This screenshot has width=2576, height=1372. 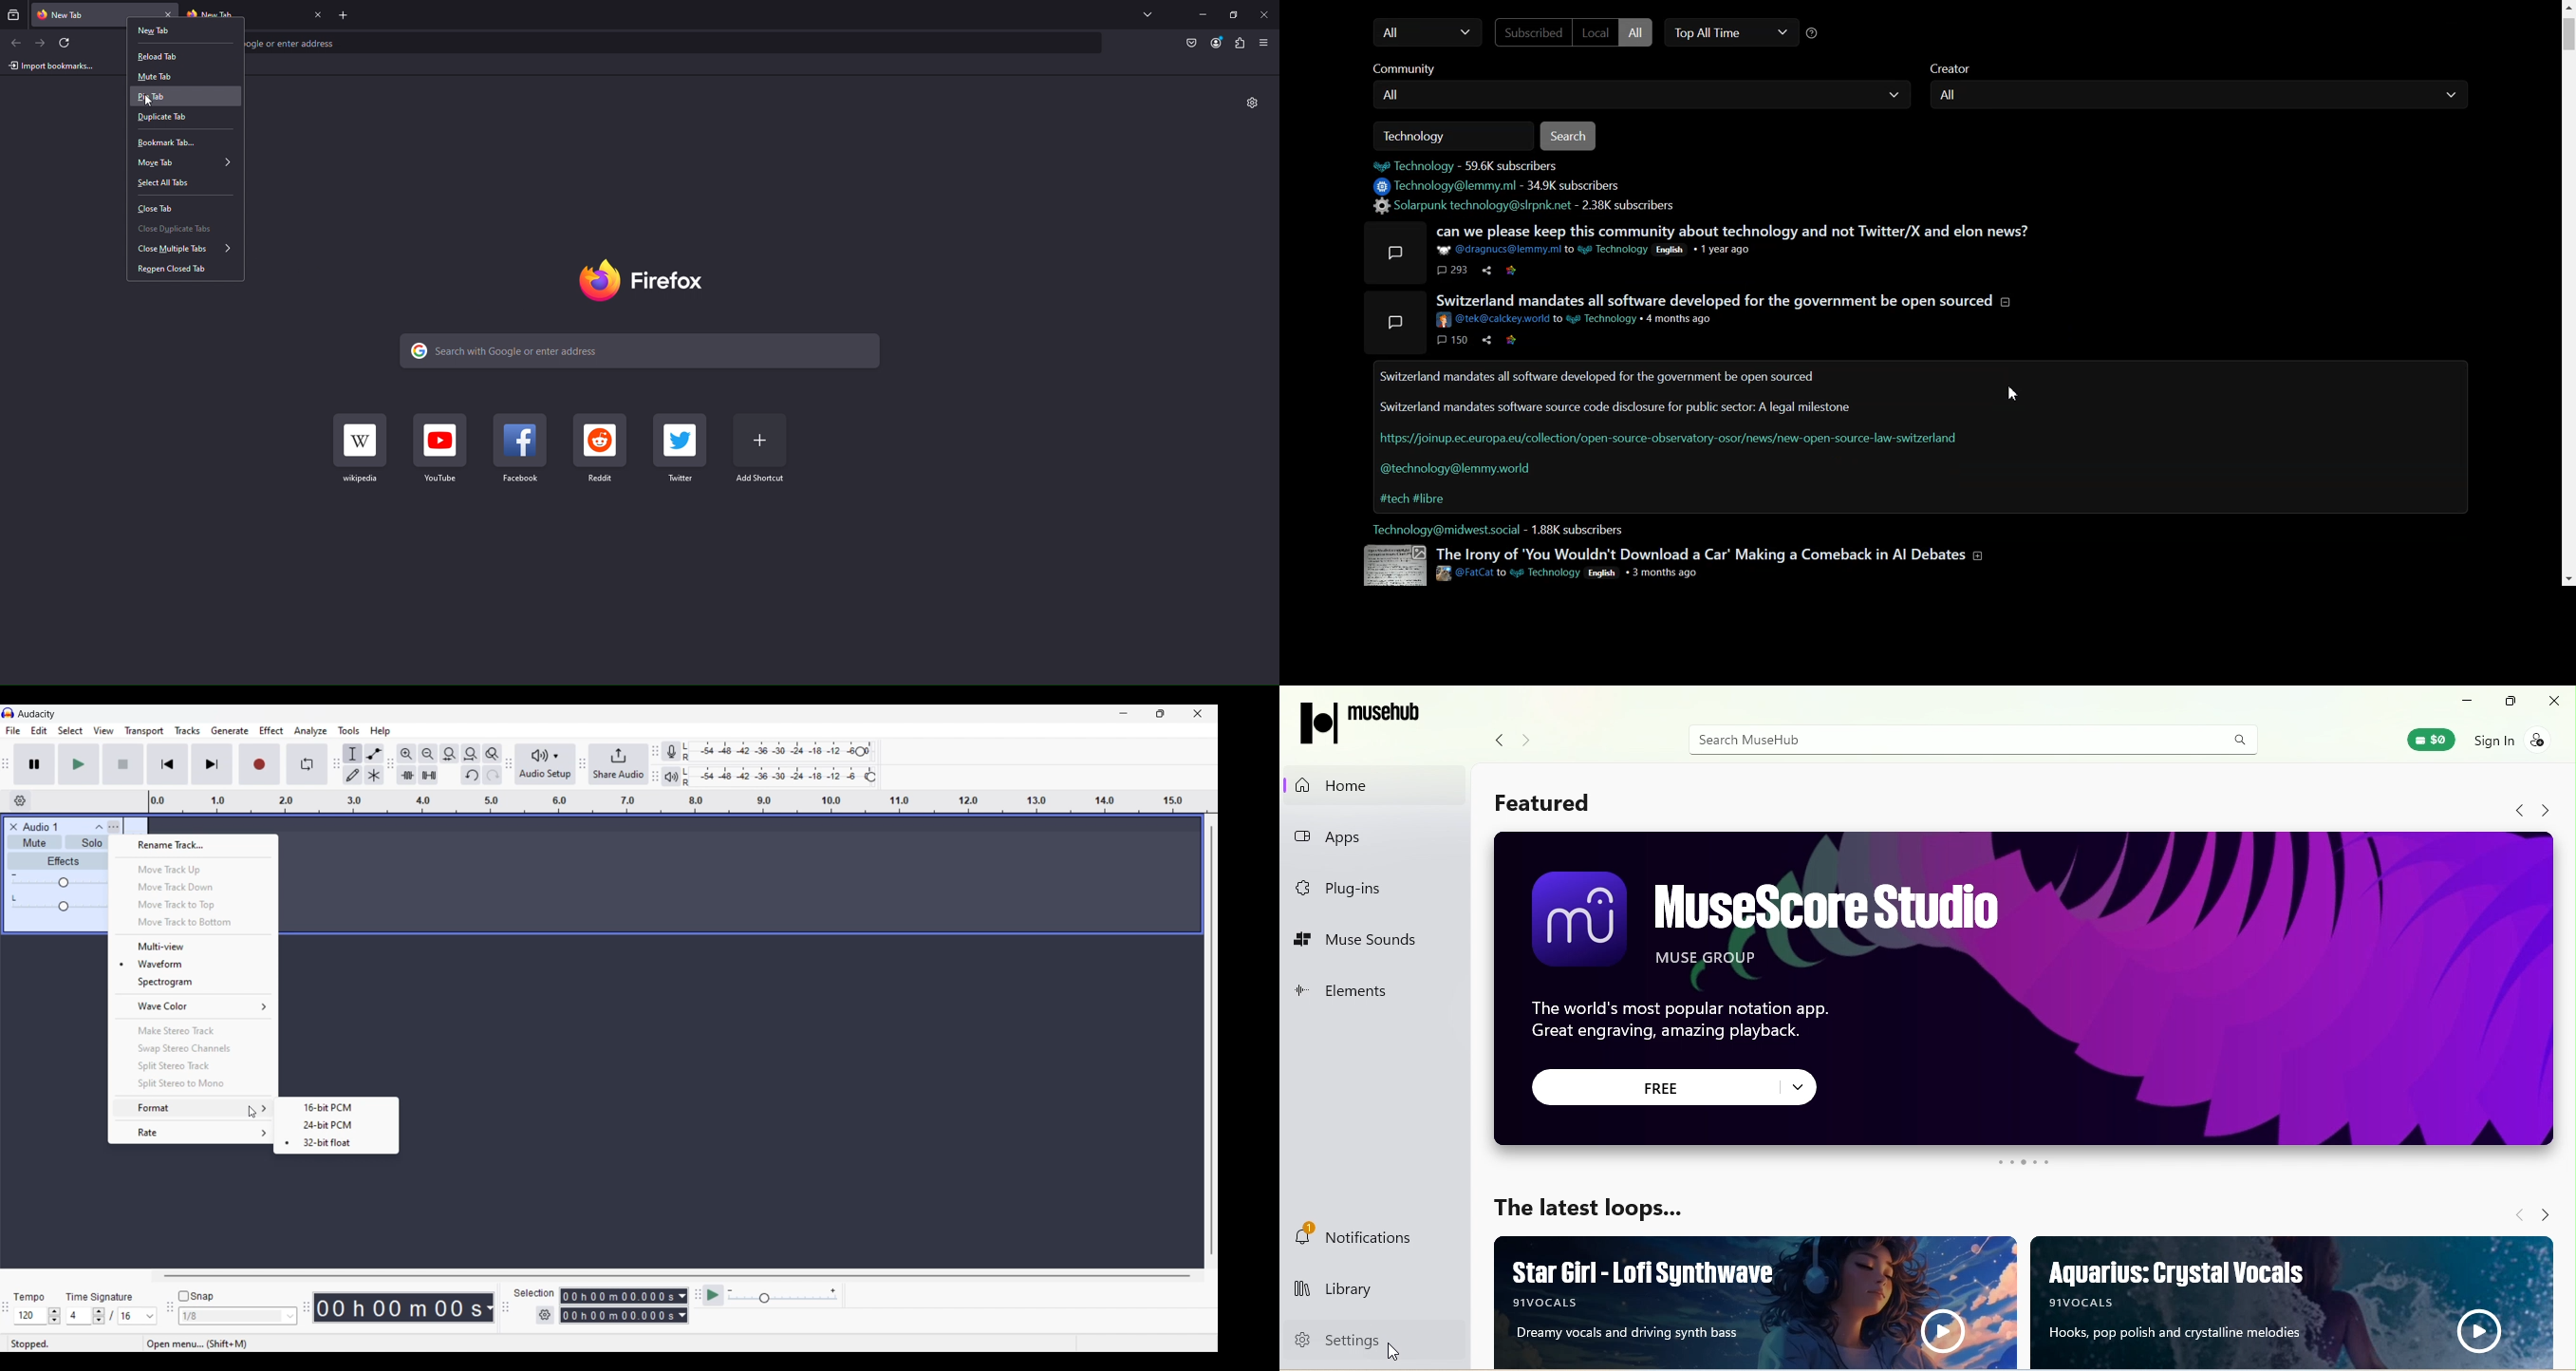 I want to click on 16 bit format option, so click(x=338, y=1107).